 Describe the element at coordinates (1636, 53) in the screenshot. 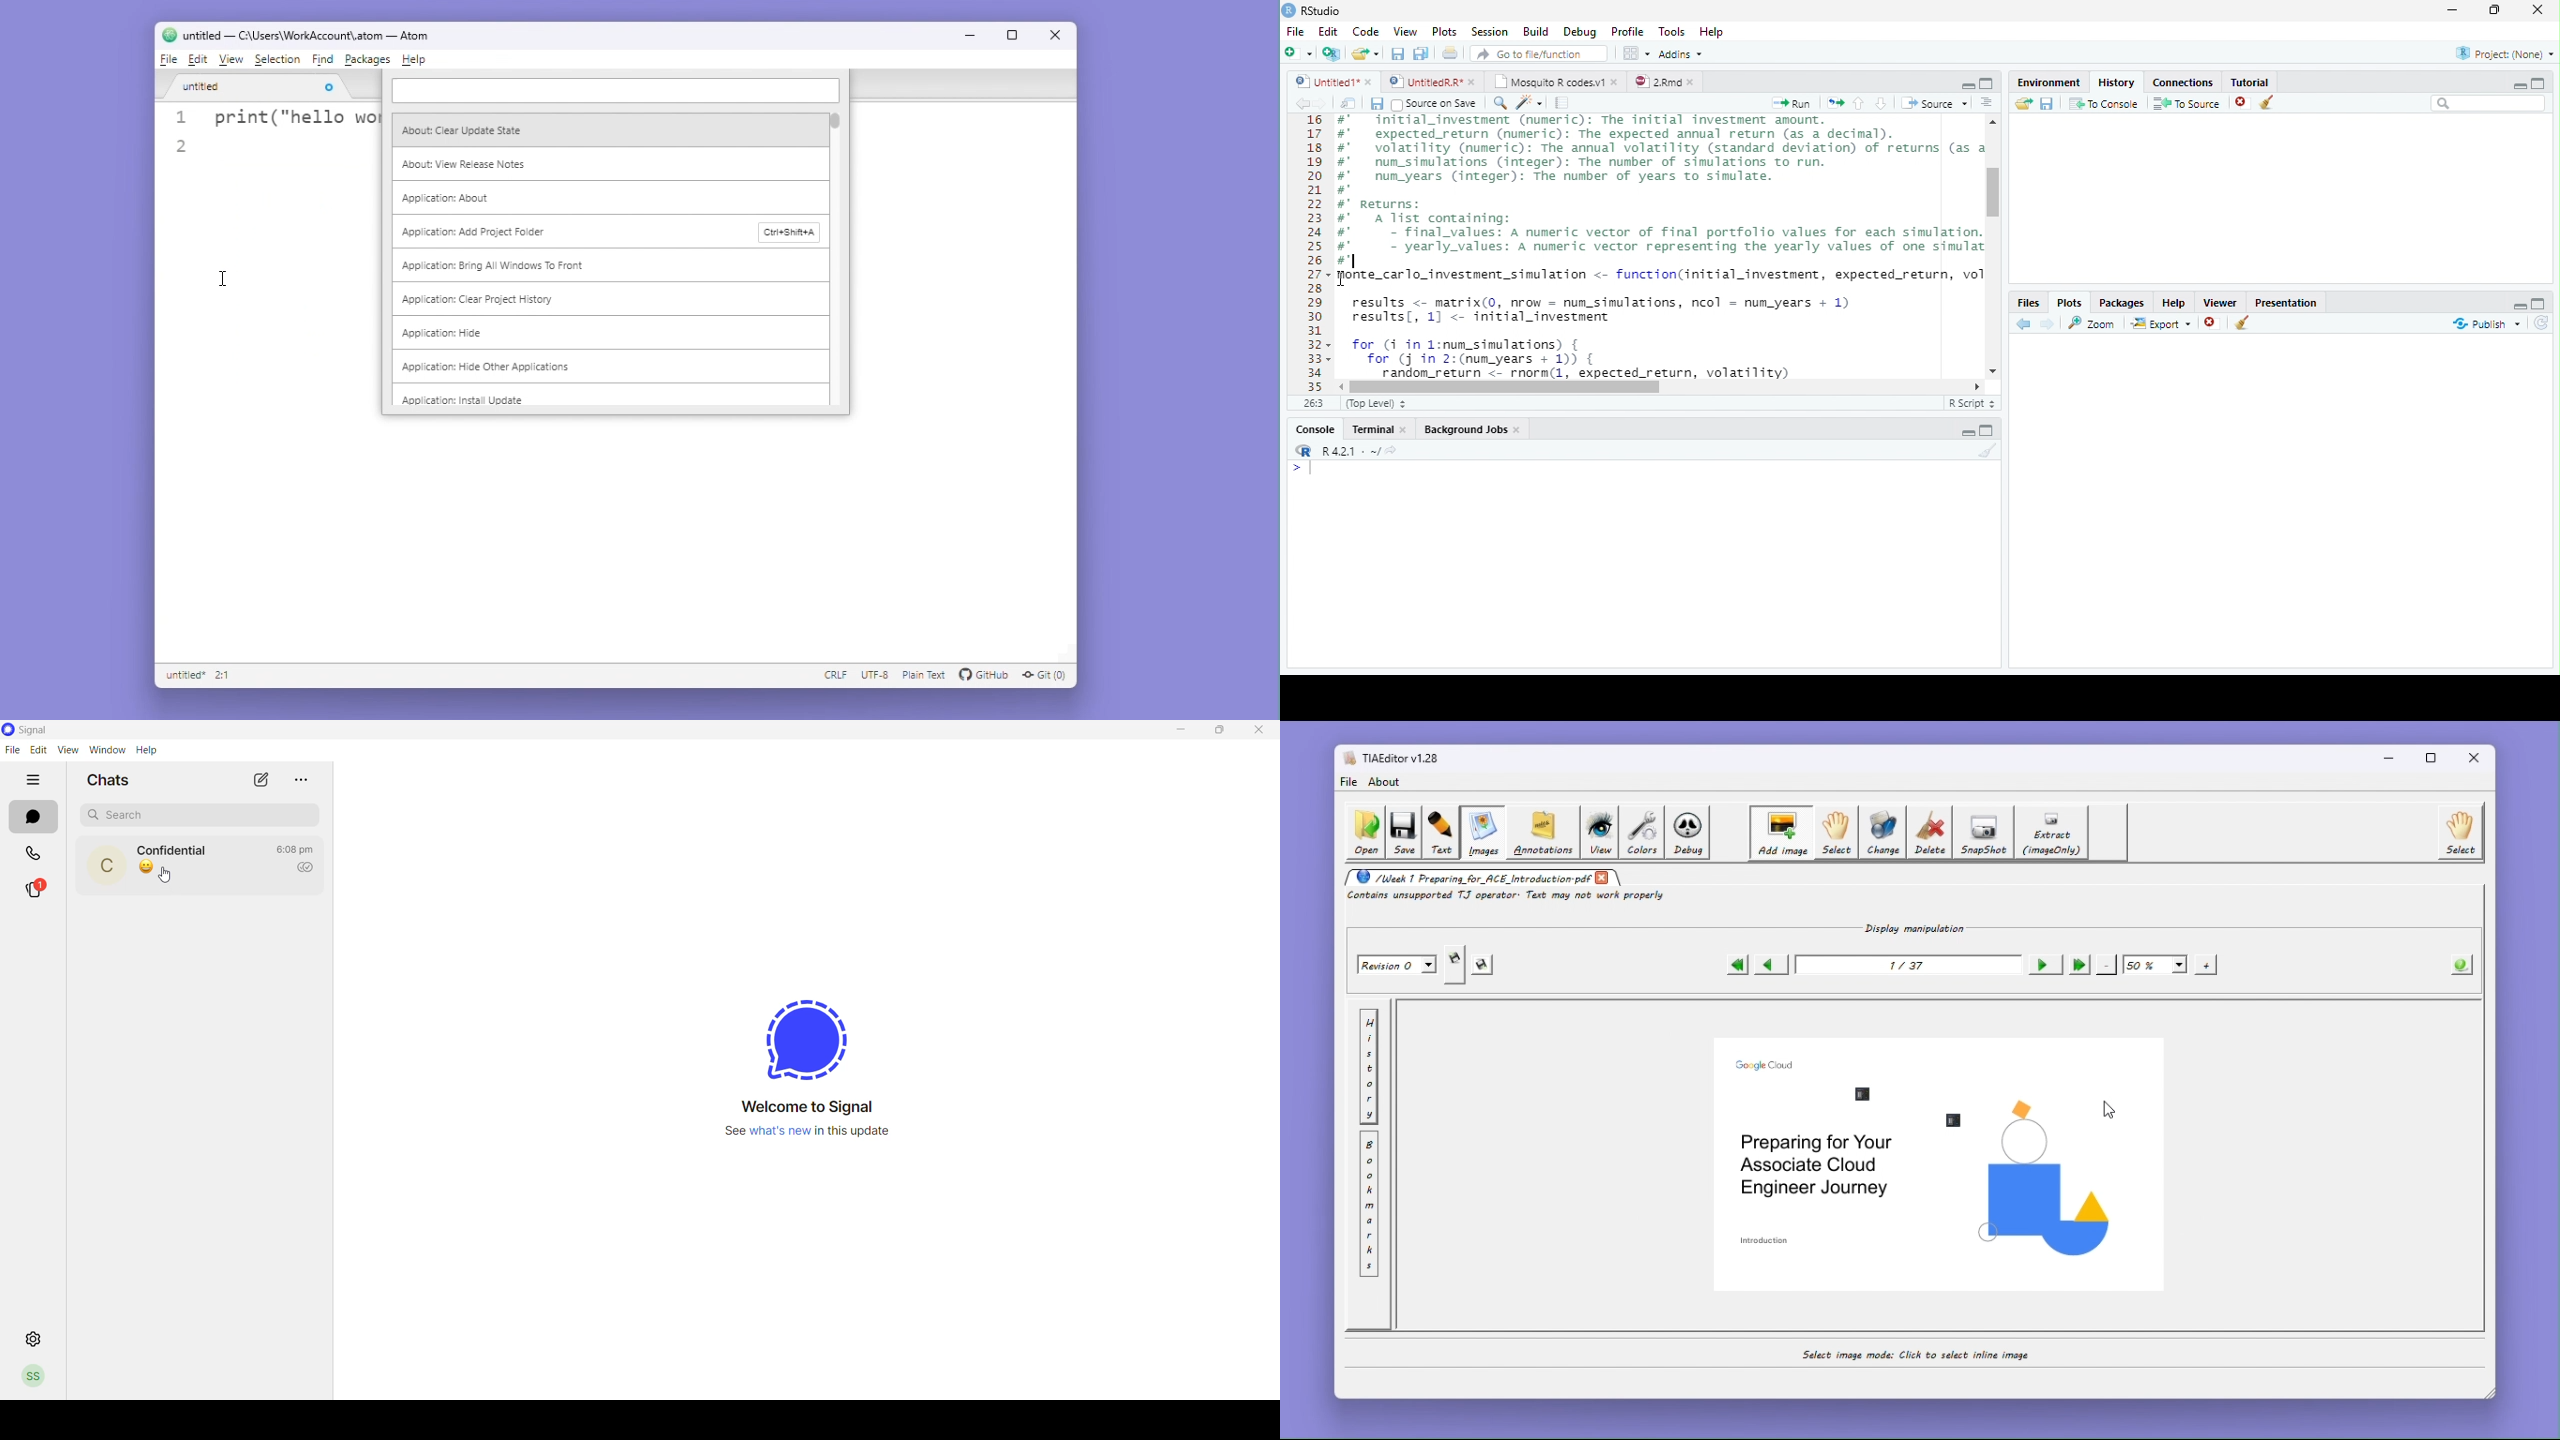

I see `Workspace Panes` at that location.